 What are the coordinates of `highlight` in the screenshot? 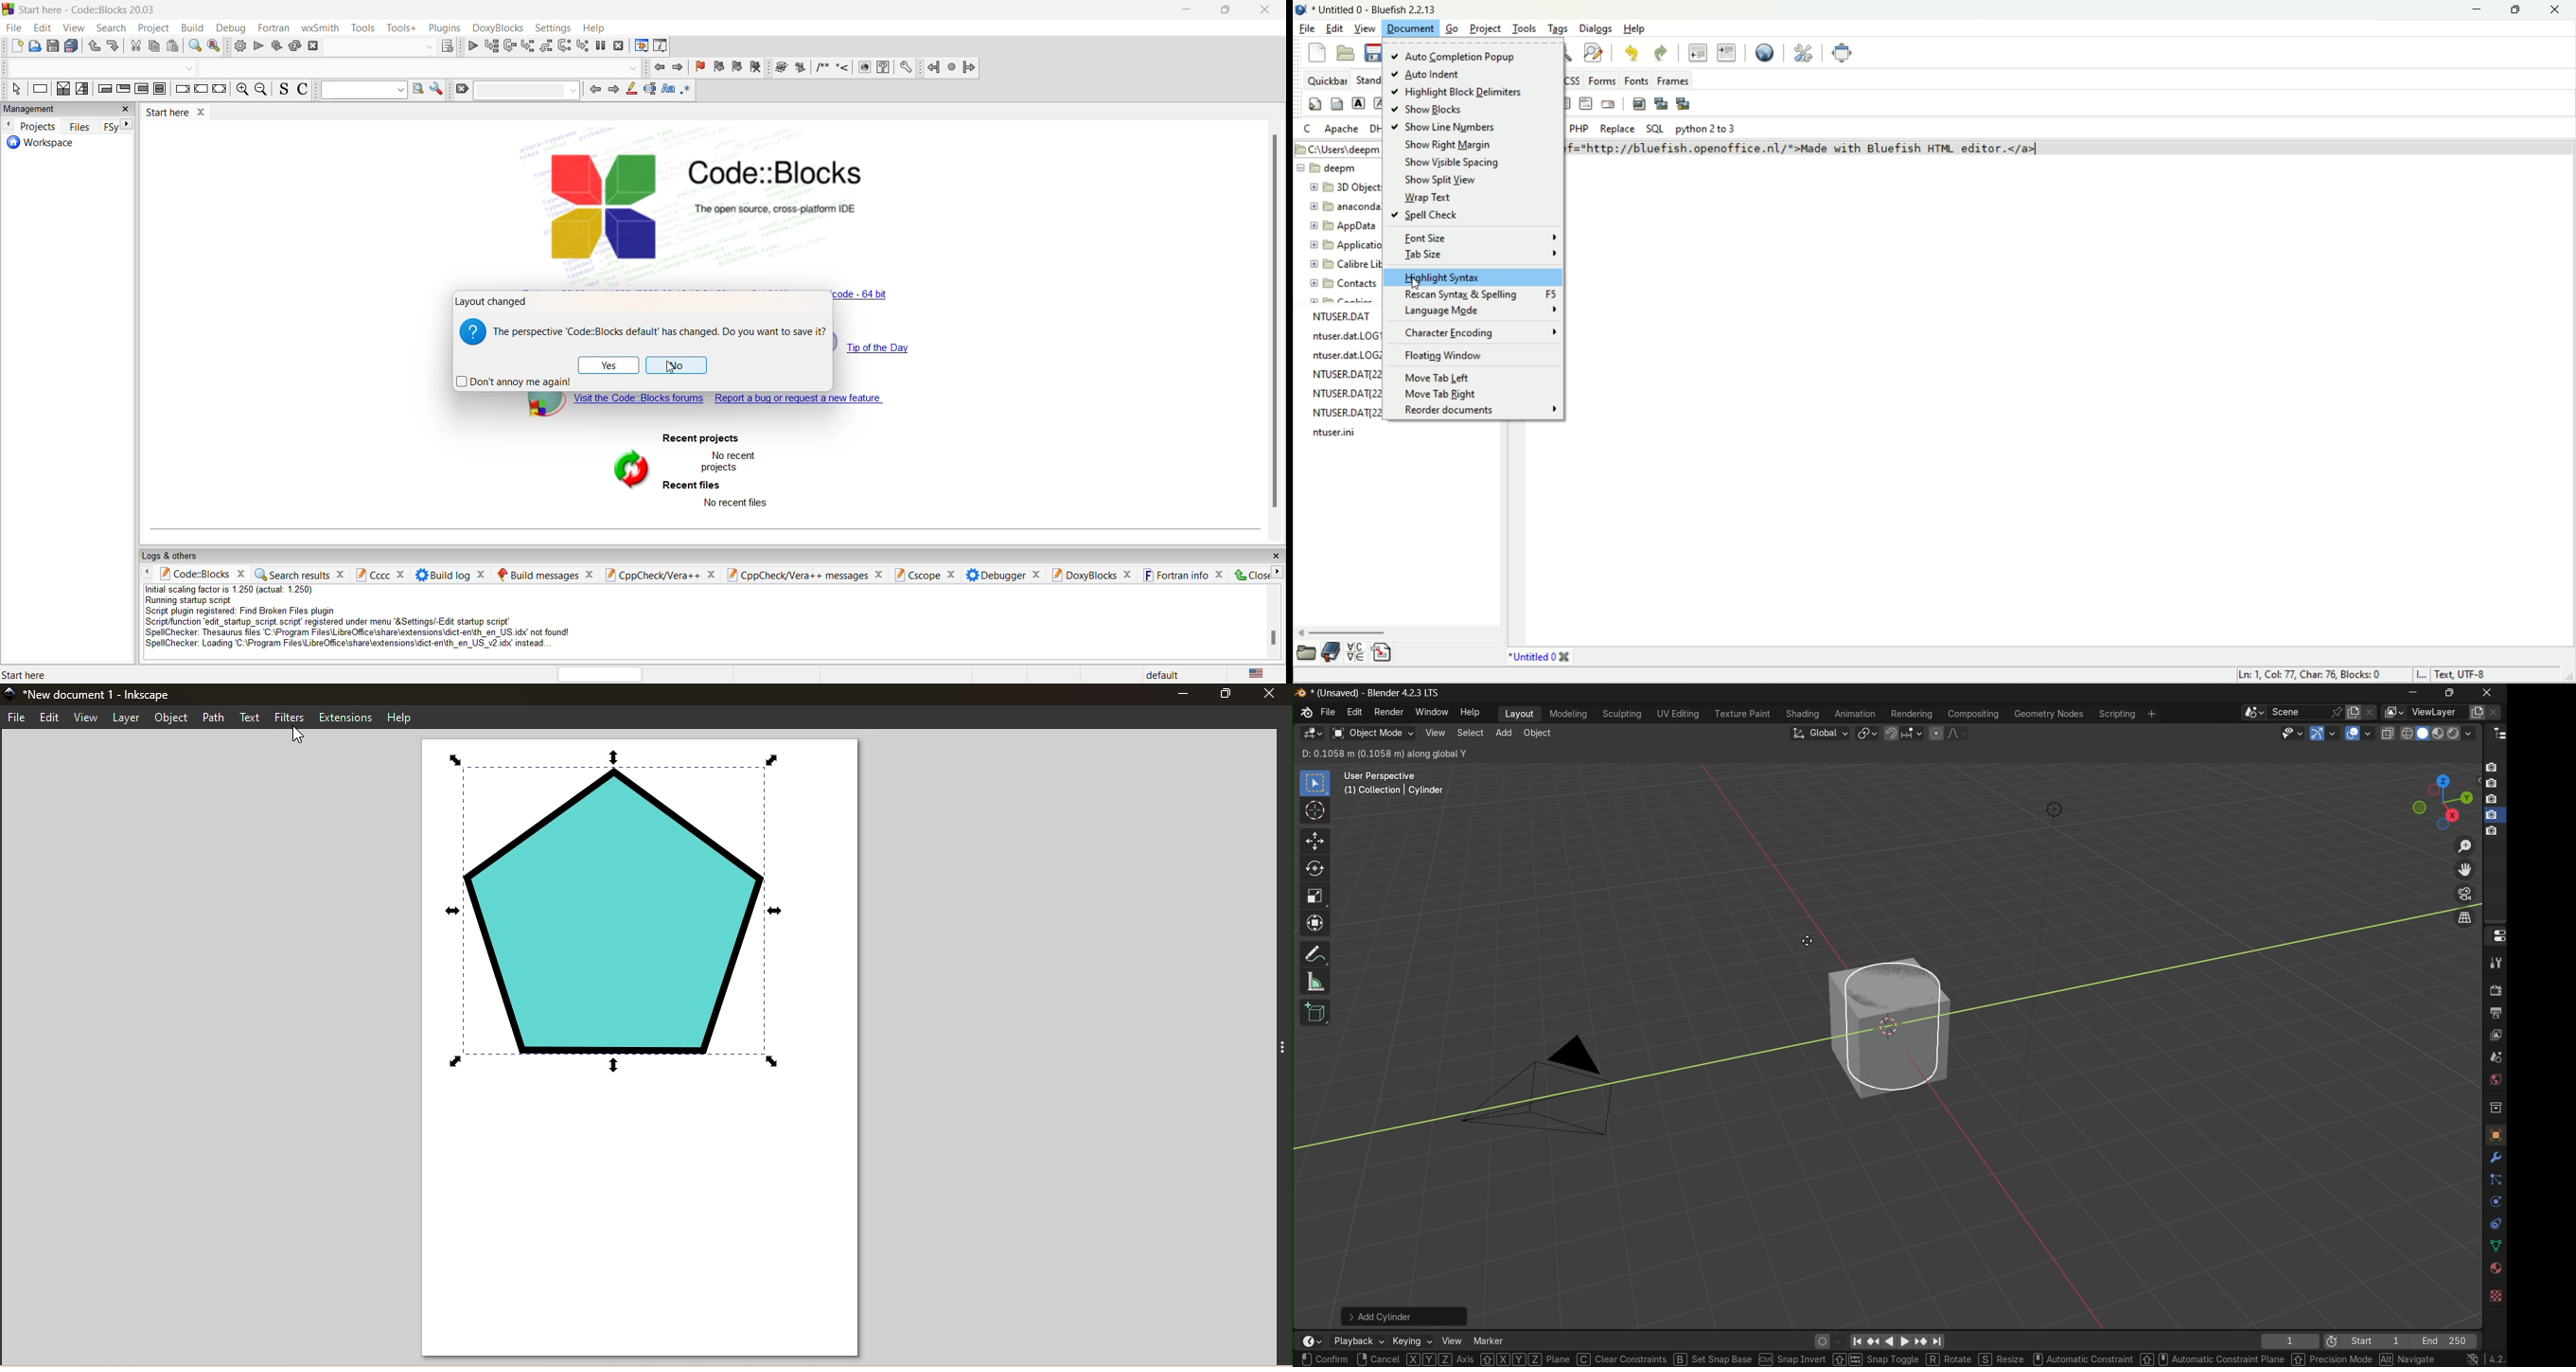 It's located at (630, 89).